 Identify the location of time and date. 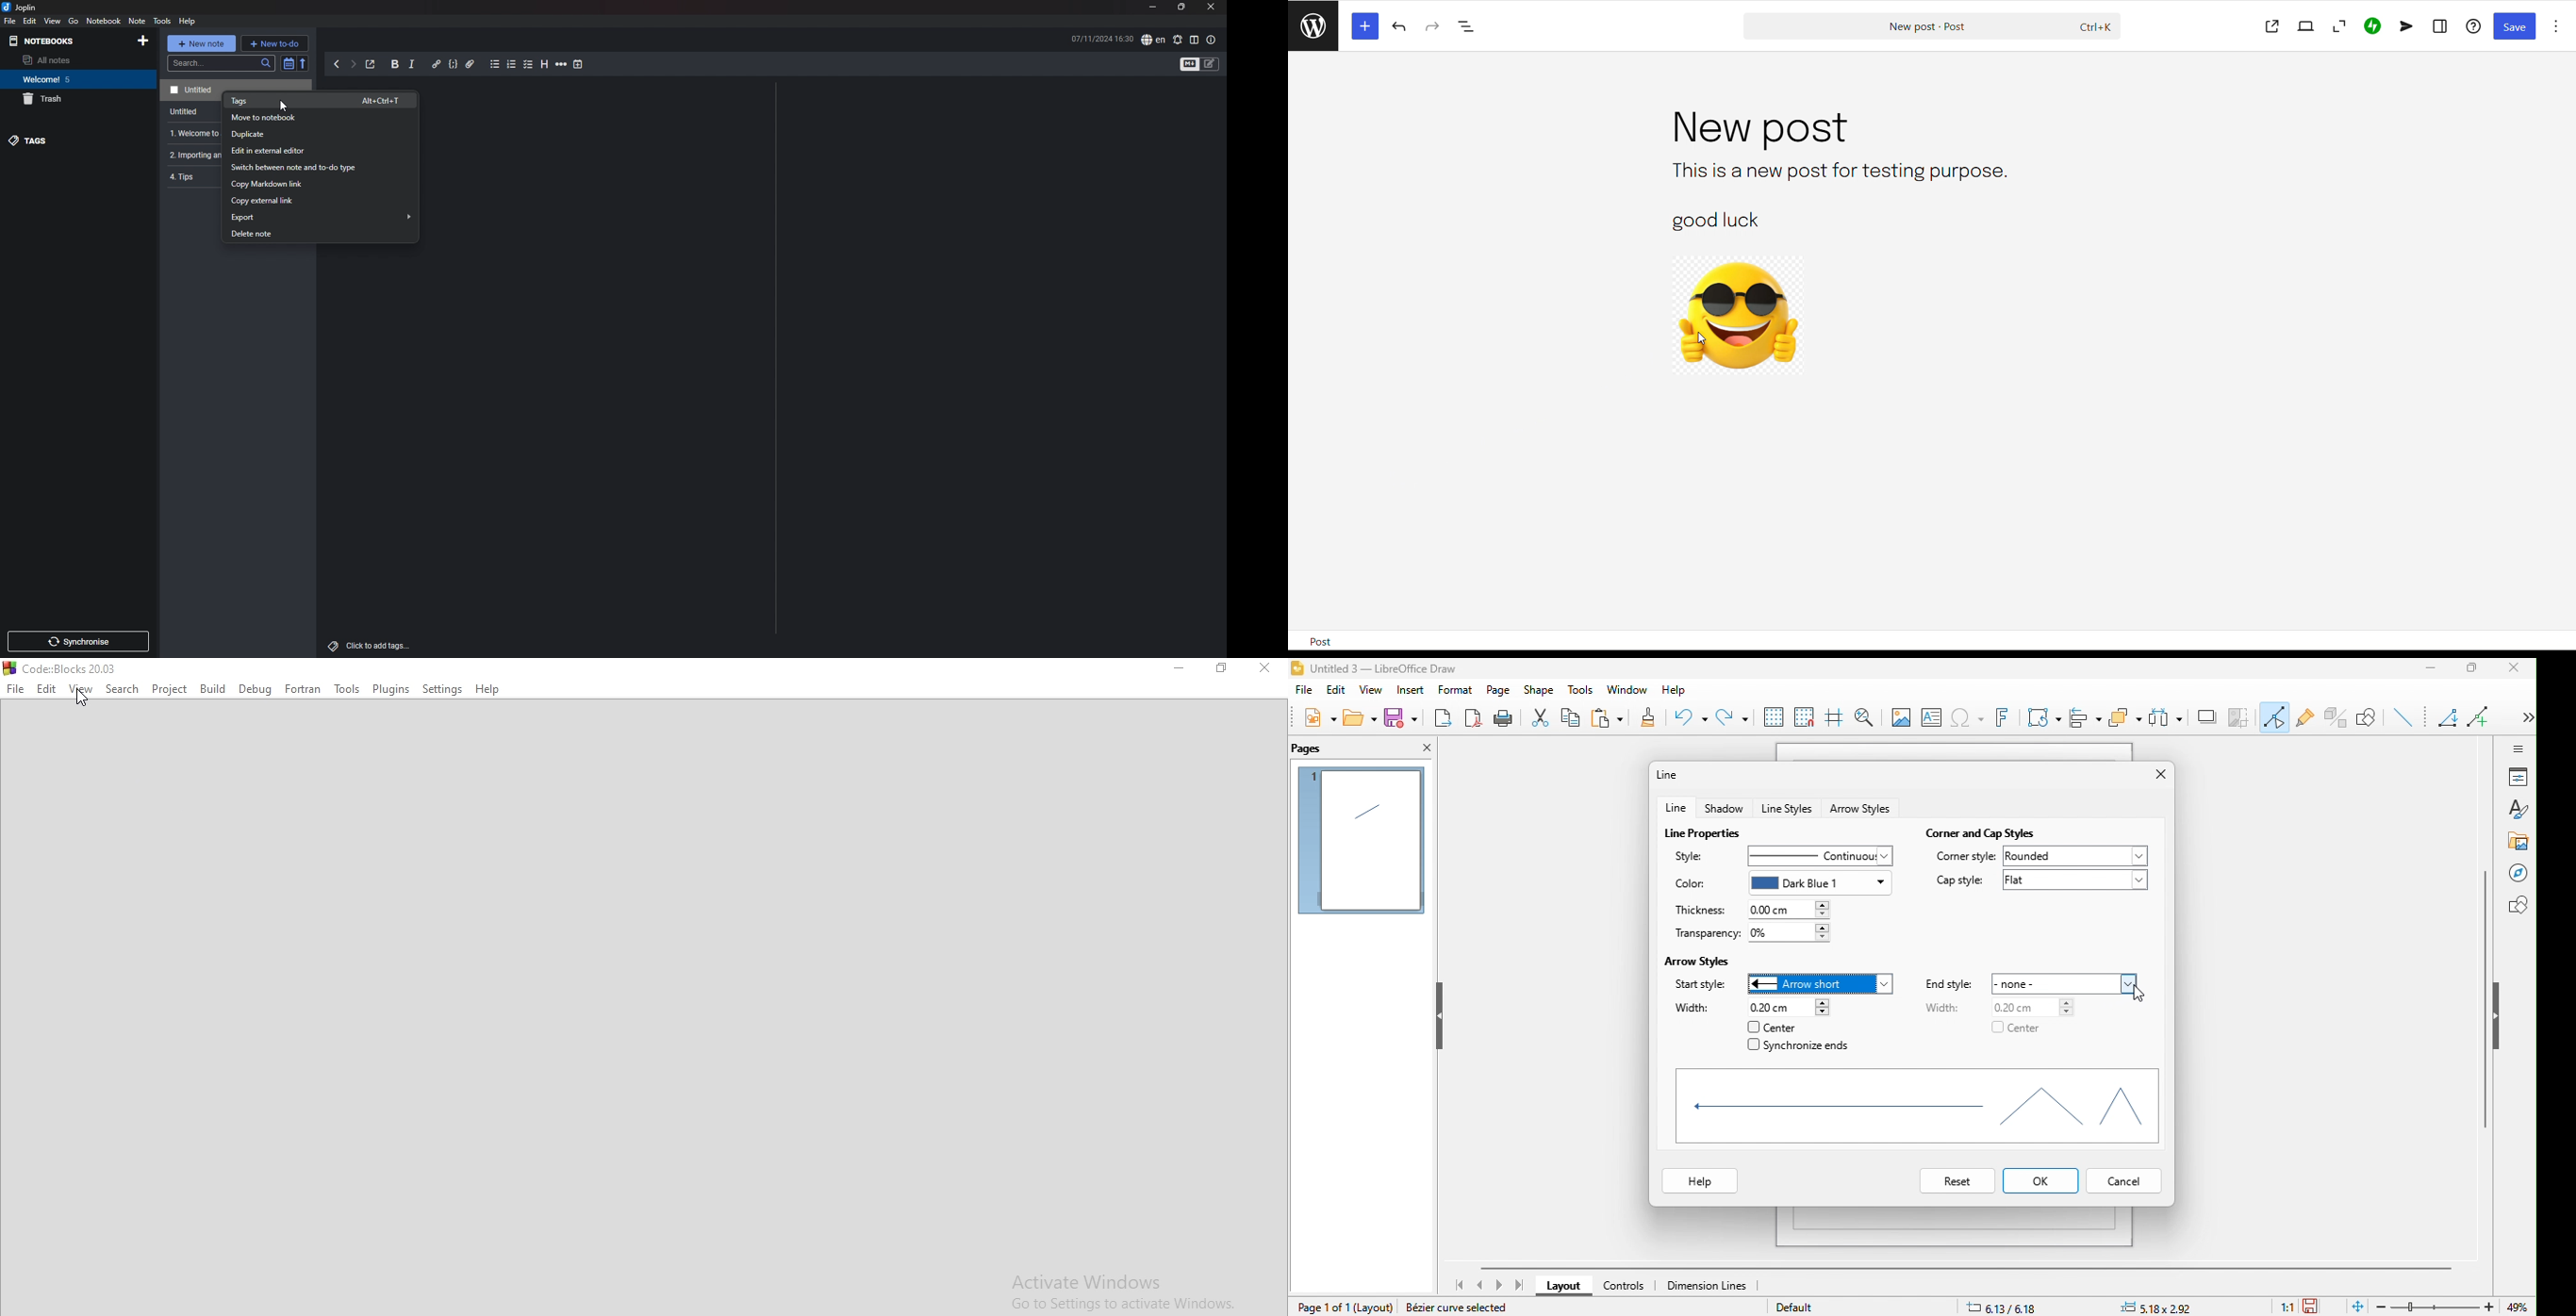
(1102, 38).